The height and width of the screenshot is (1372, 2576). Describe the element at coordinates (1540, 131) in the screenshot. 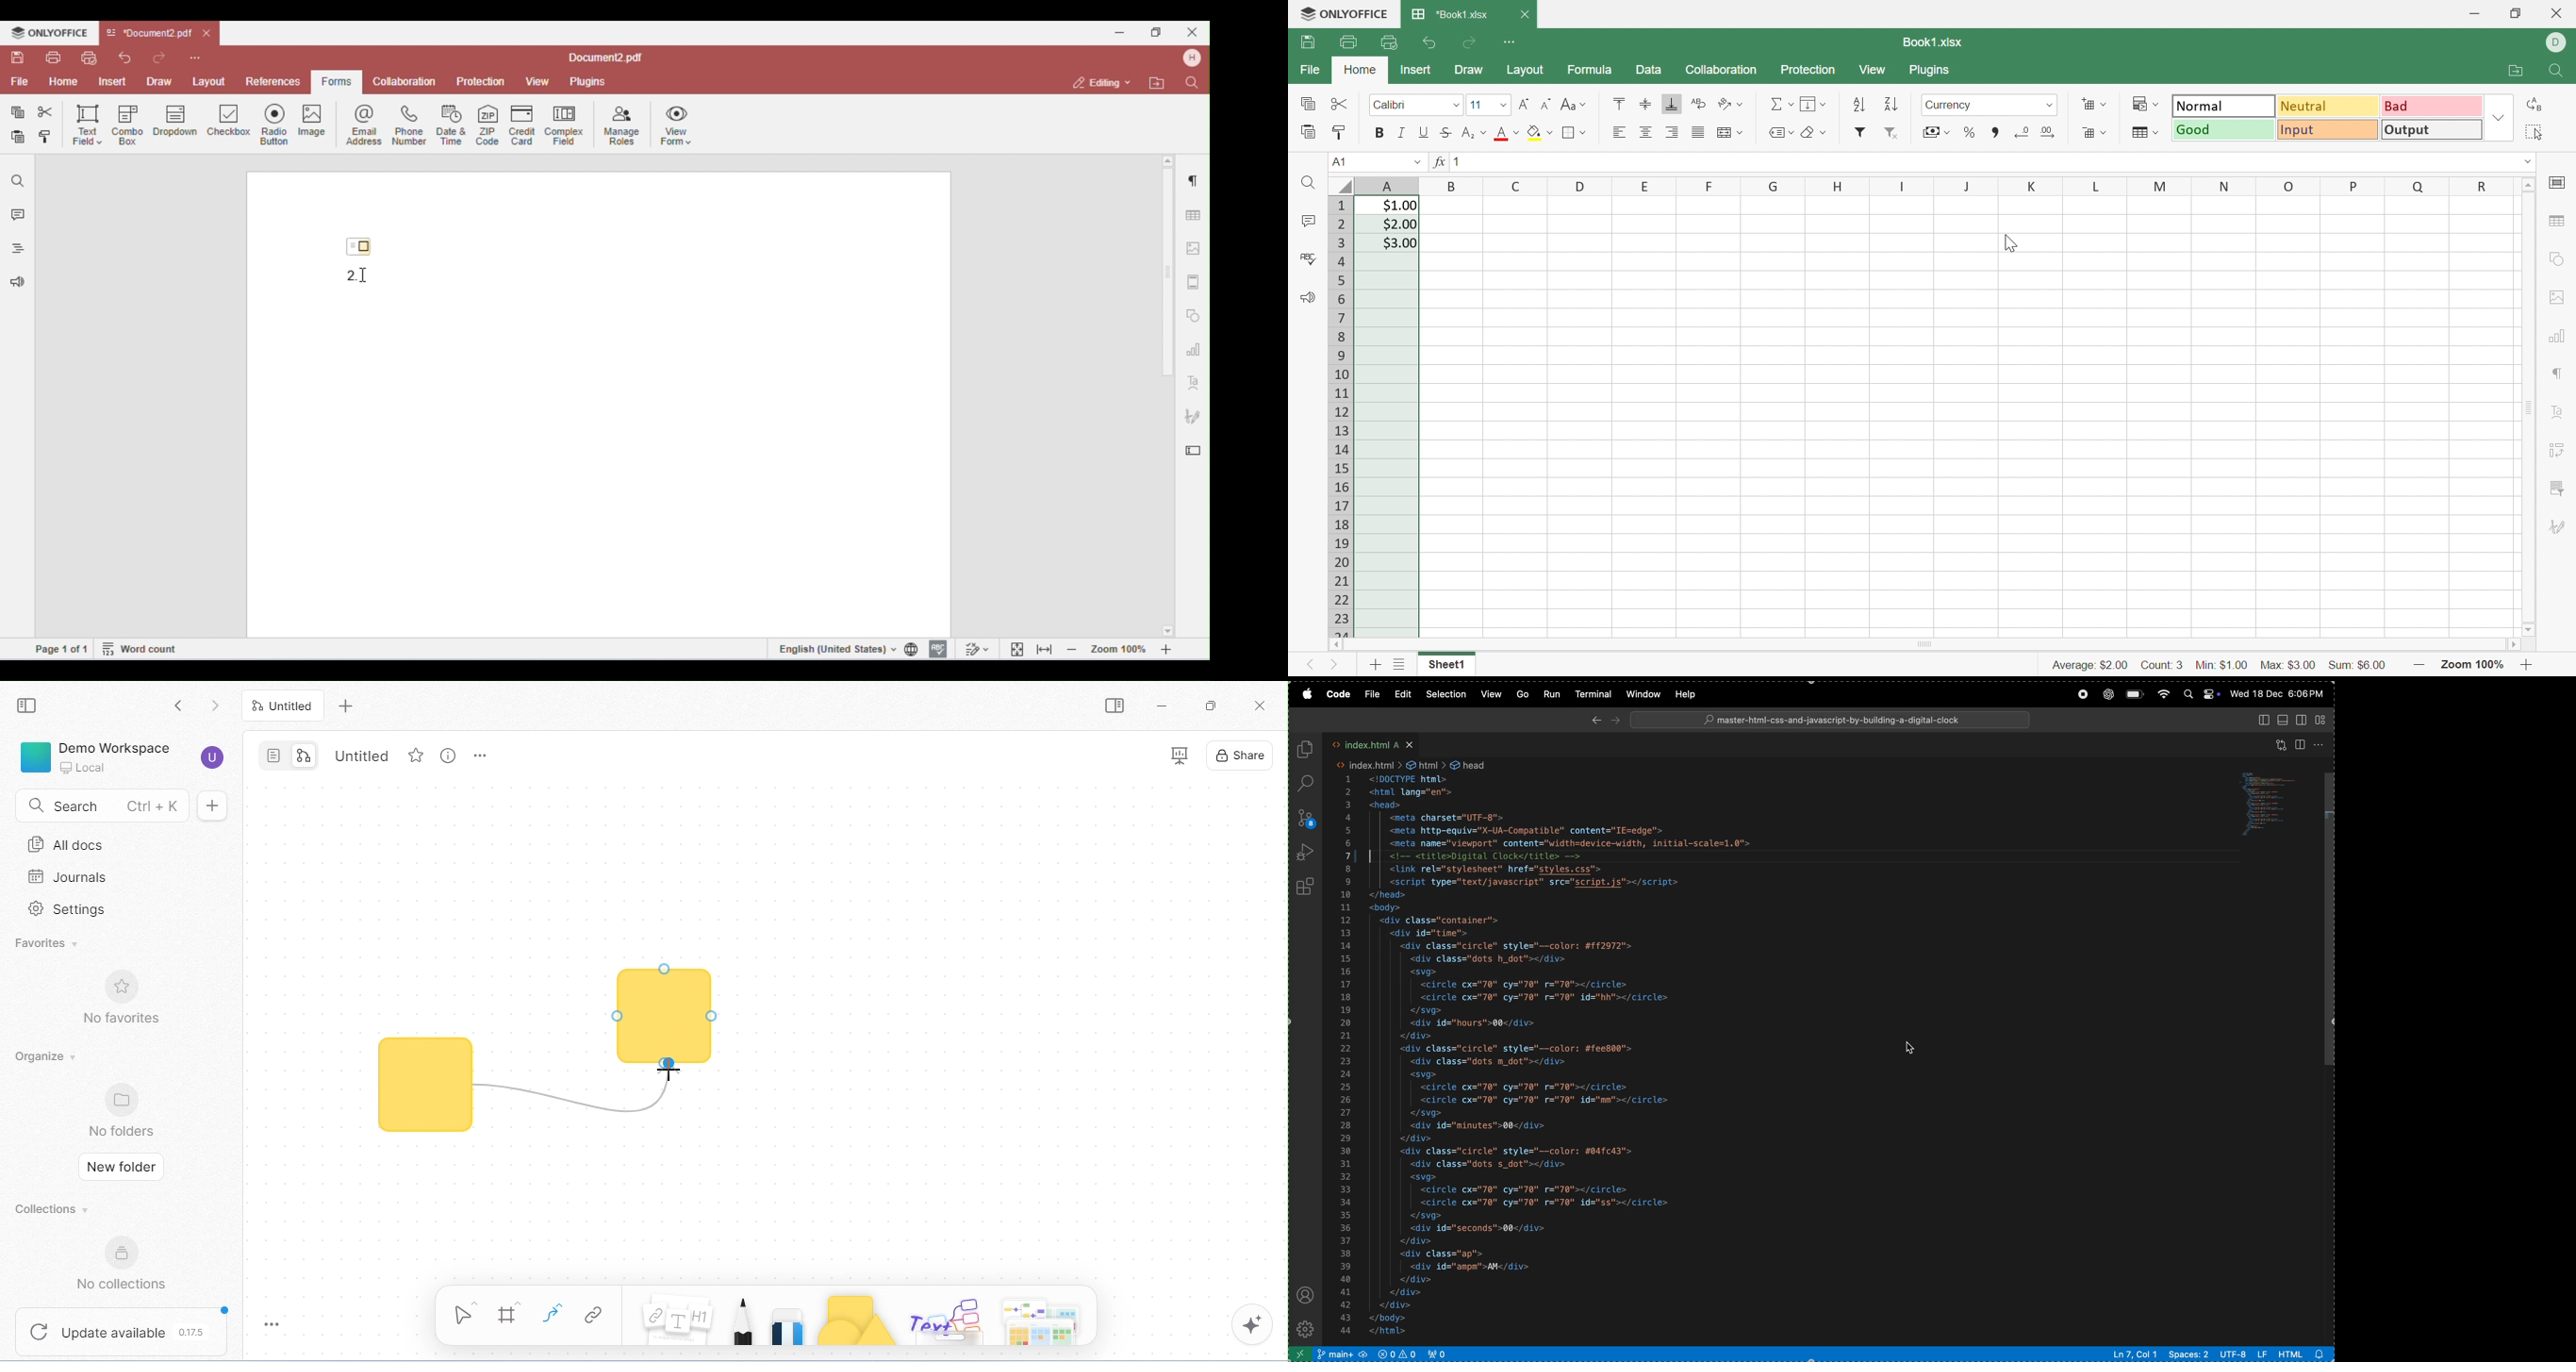

I see `Fill color` at that location.